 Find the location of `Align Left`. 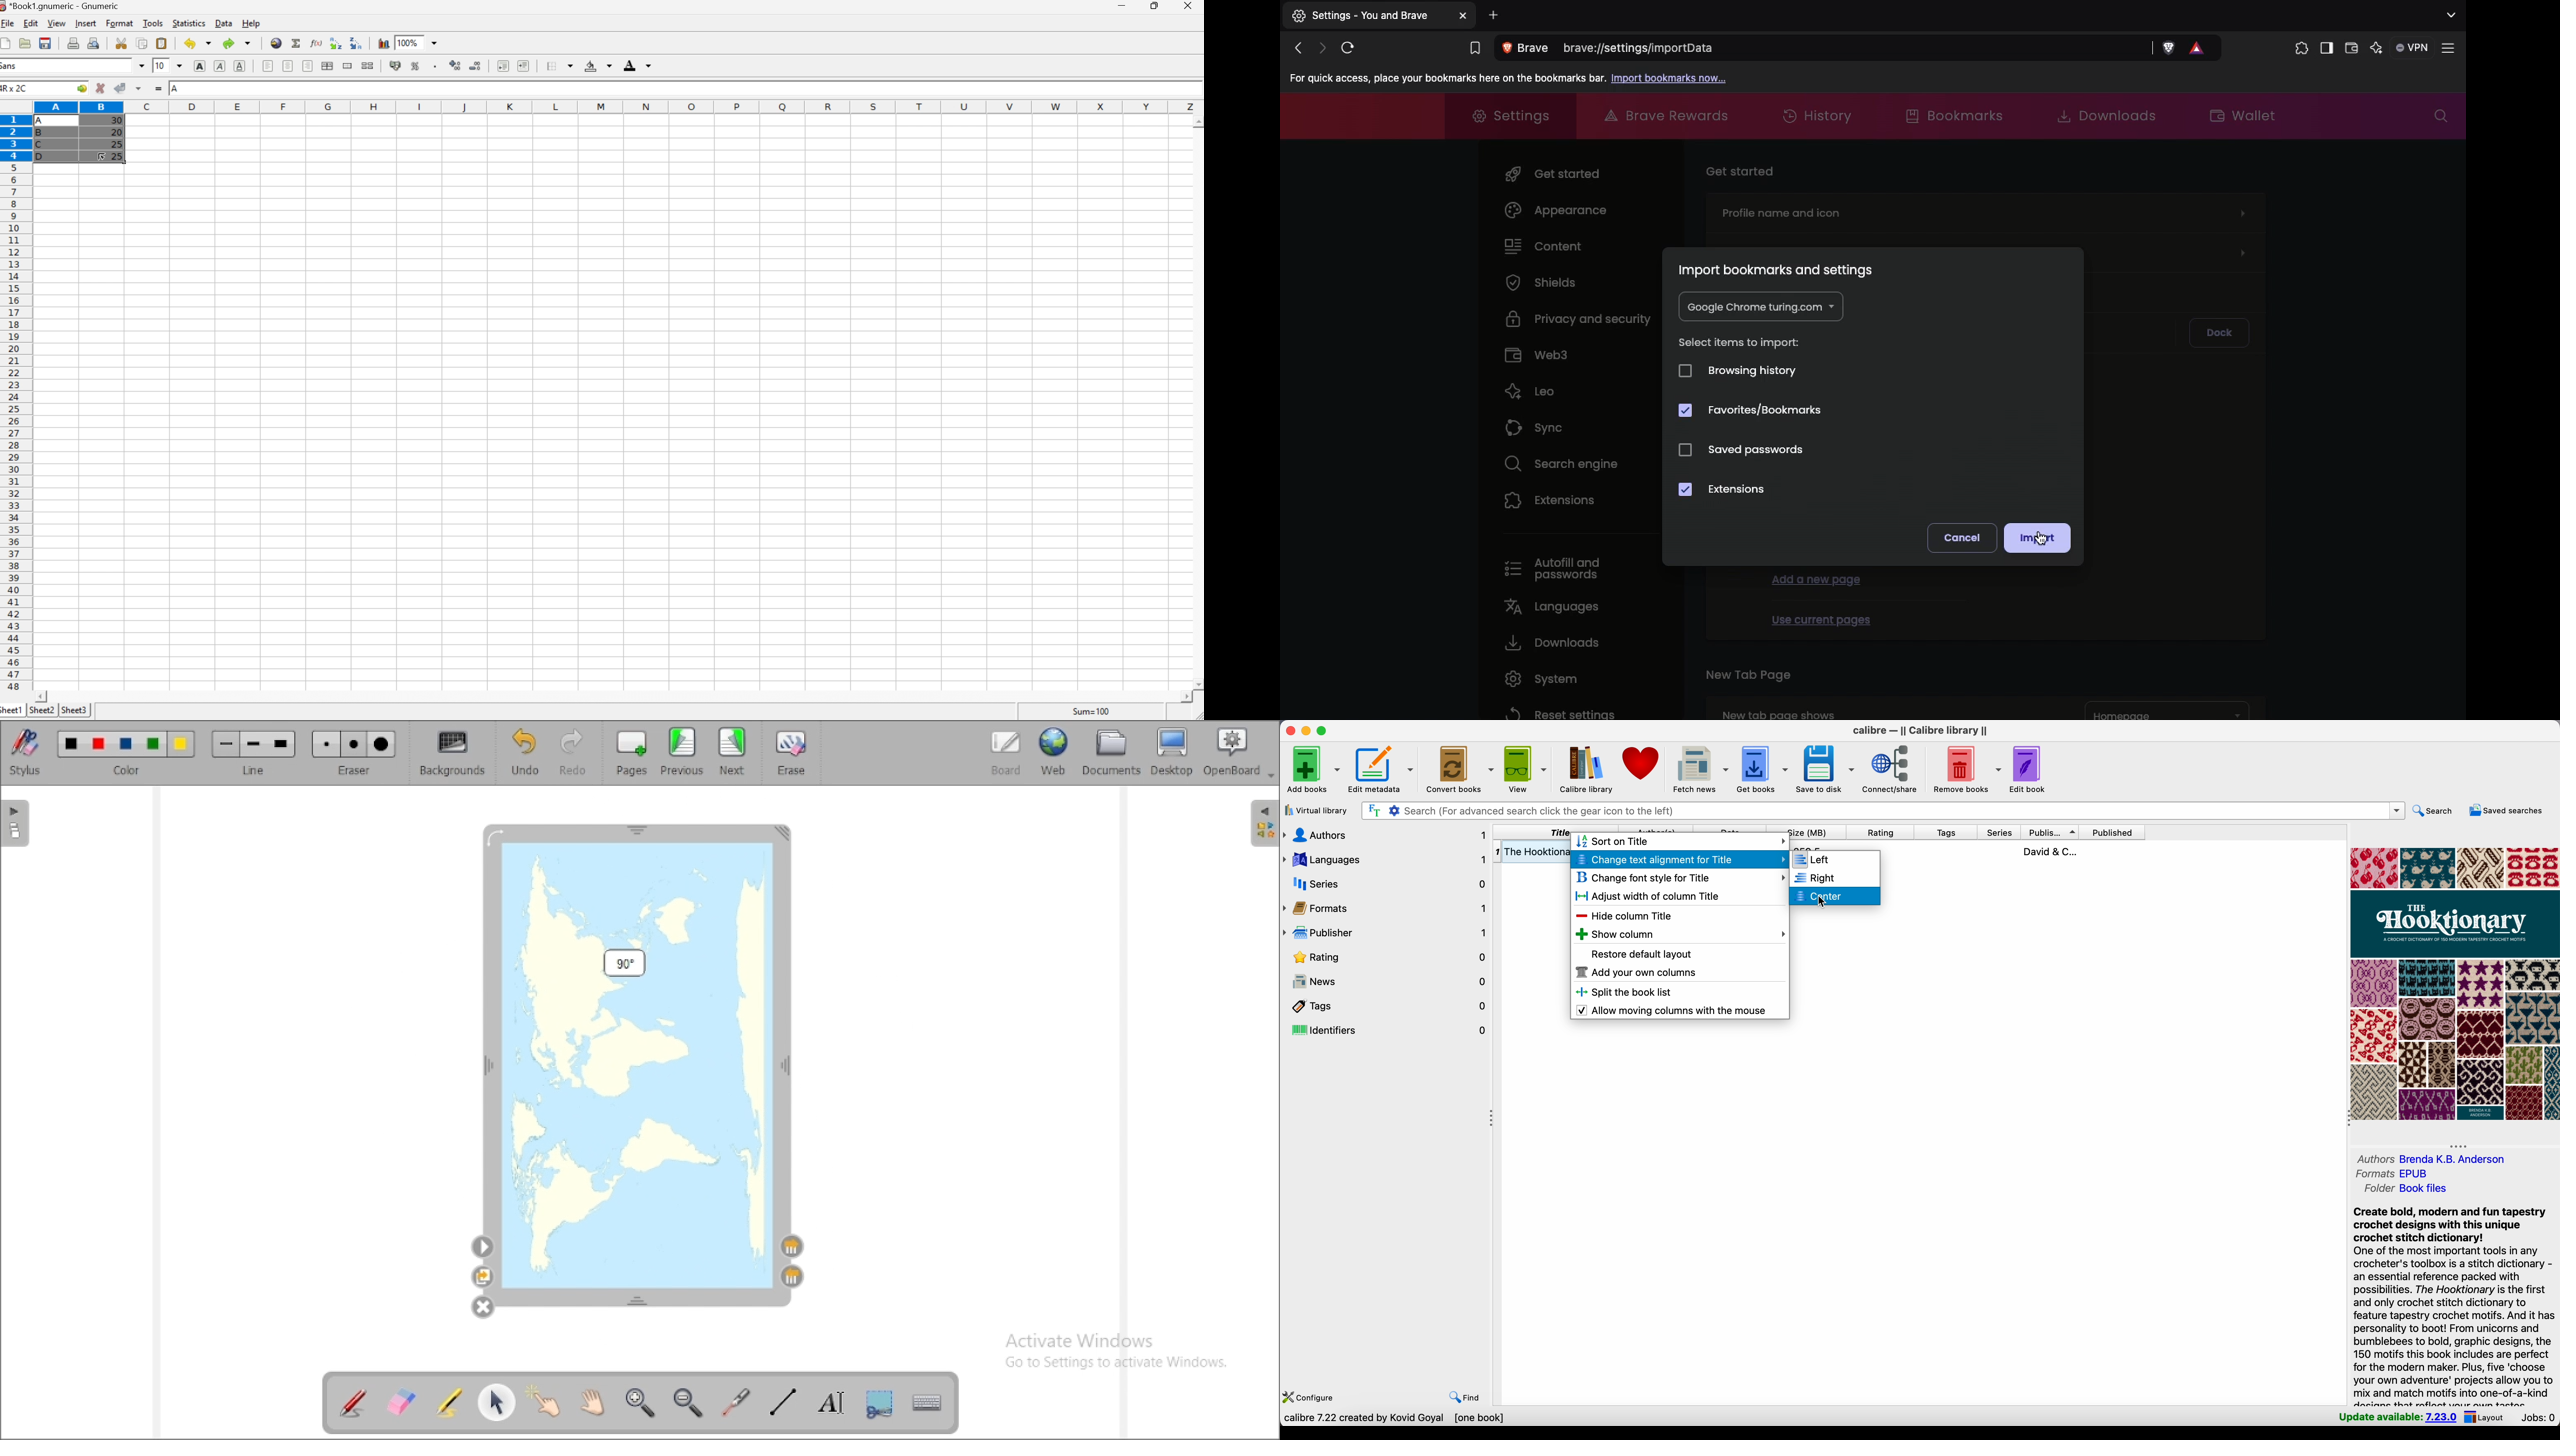

Align Left is located at coordinates (268, 67).